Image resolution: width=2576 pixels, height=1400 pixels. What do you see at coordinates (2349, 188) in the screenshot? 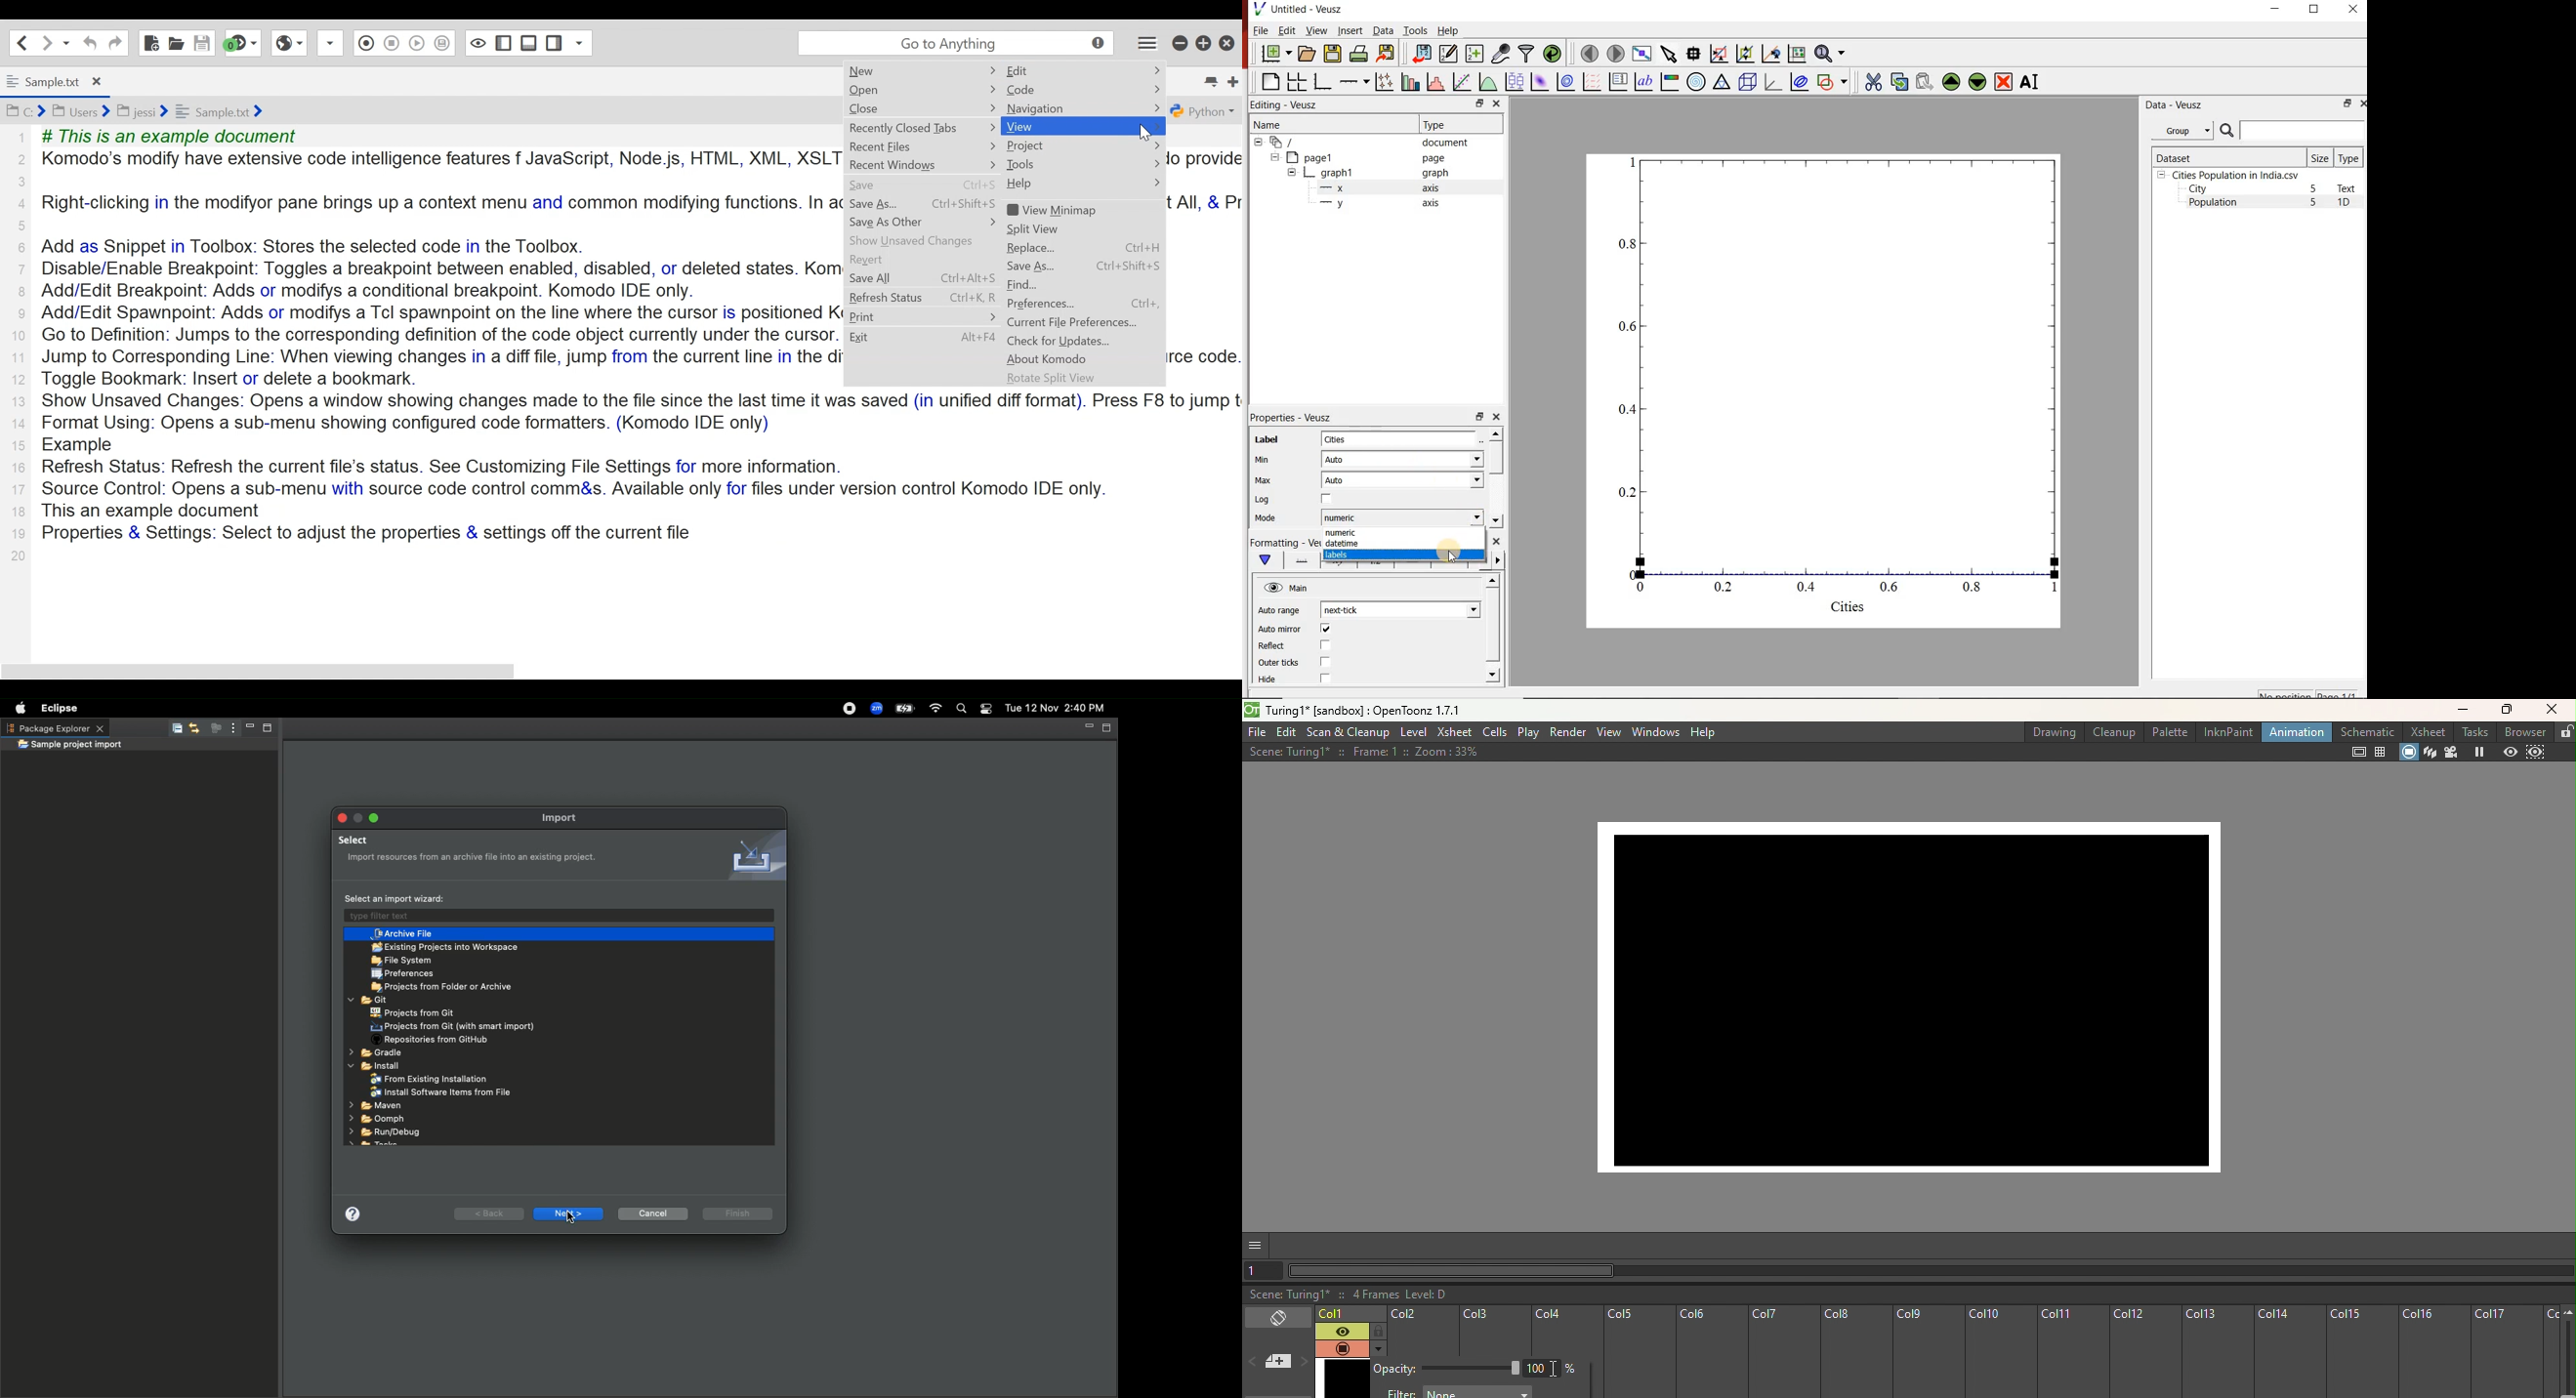
I see `Text` at bounding box center [2349, 188].